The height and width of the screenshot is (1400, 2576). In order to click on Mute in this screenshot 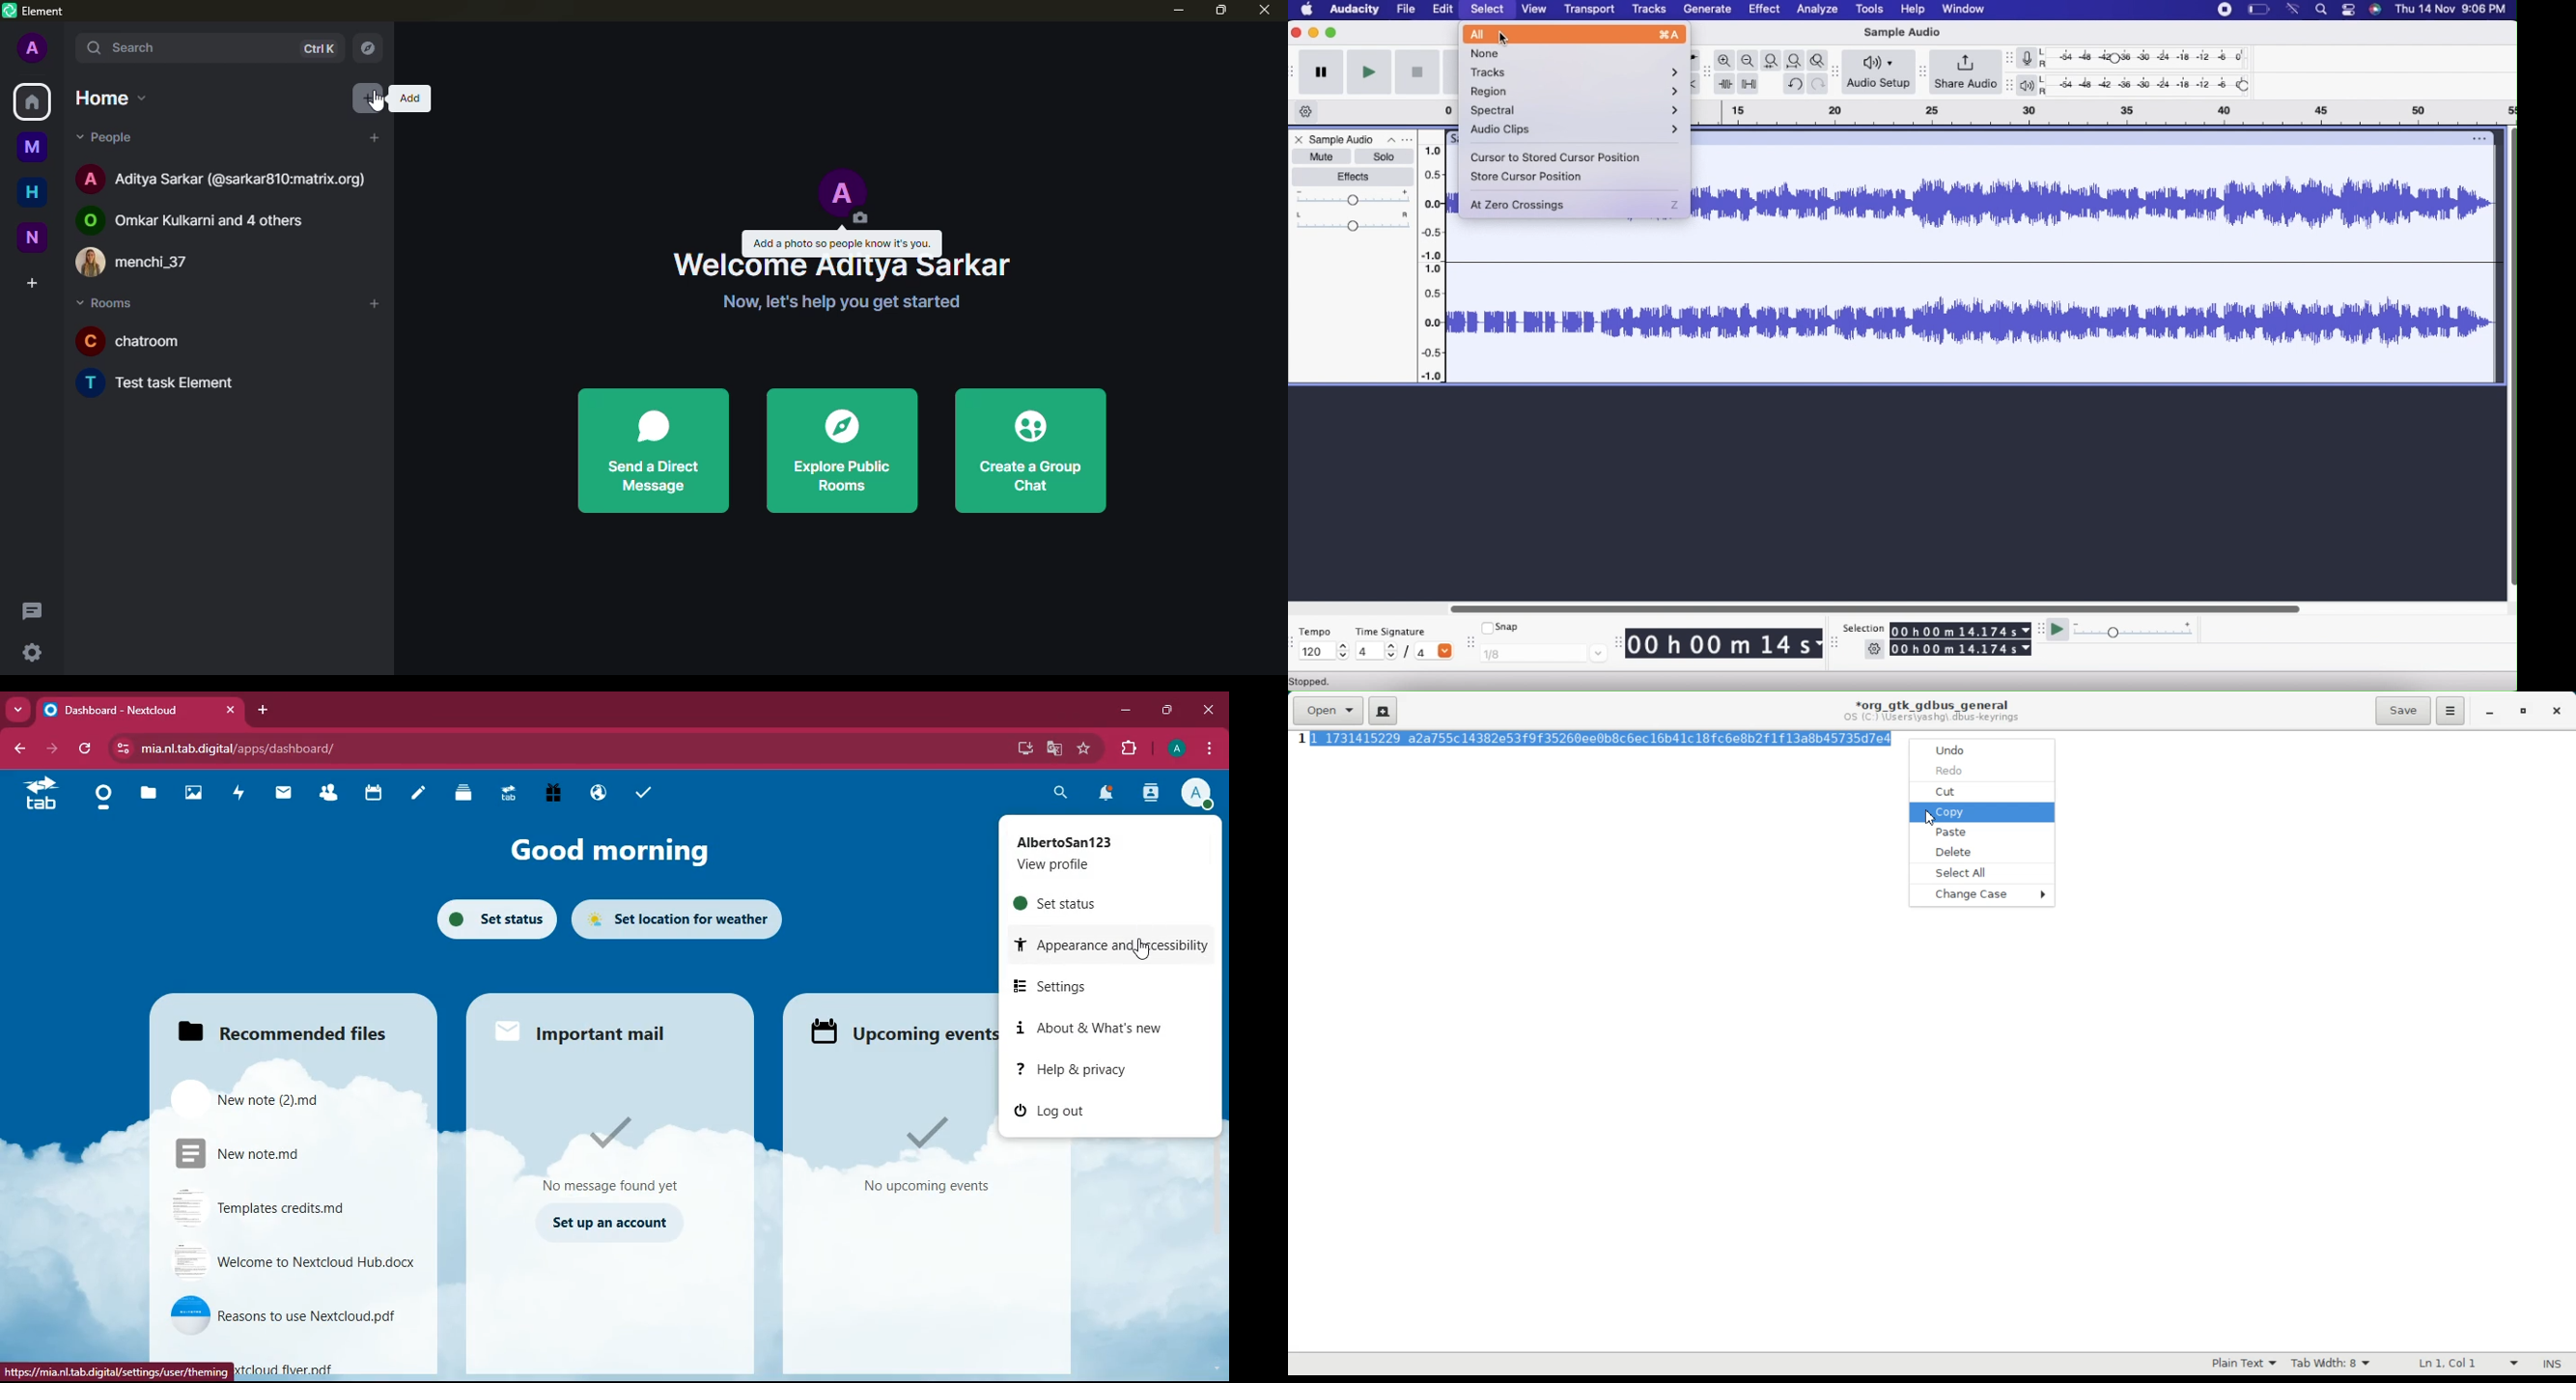, I will do `click(1323, 158)`.